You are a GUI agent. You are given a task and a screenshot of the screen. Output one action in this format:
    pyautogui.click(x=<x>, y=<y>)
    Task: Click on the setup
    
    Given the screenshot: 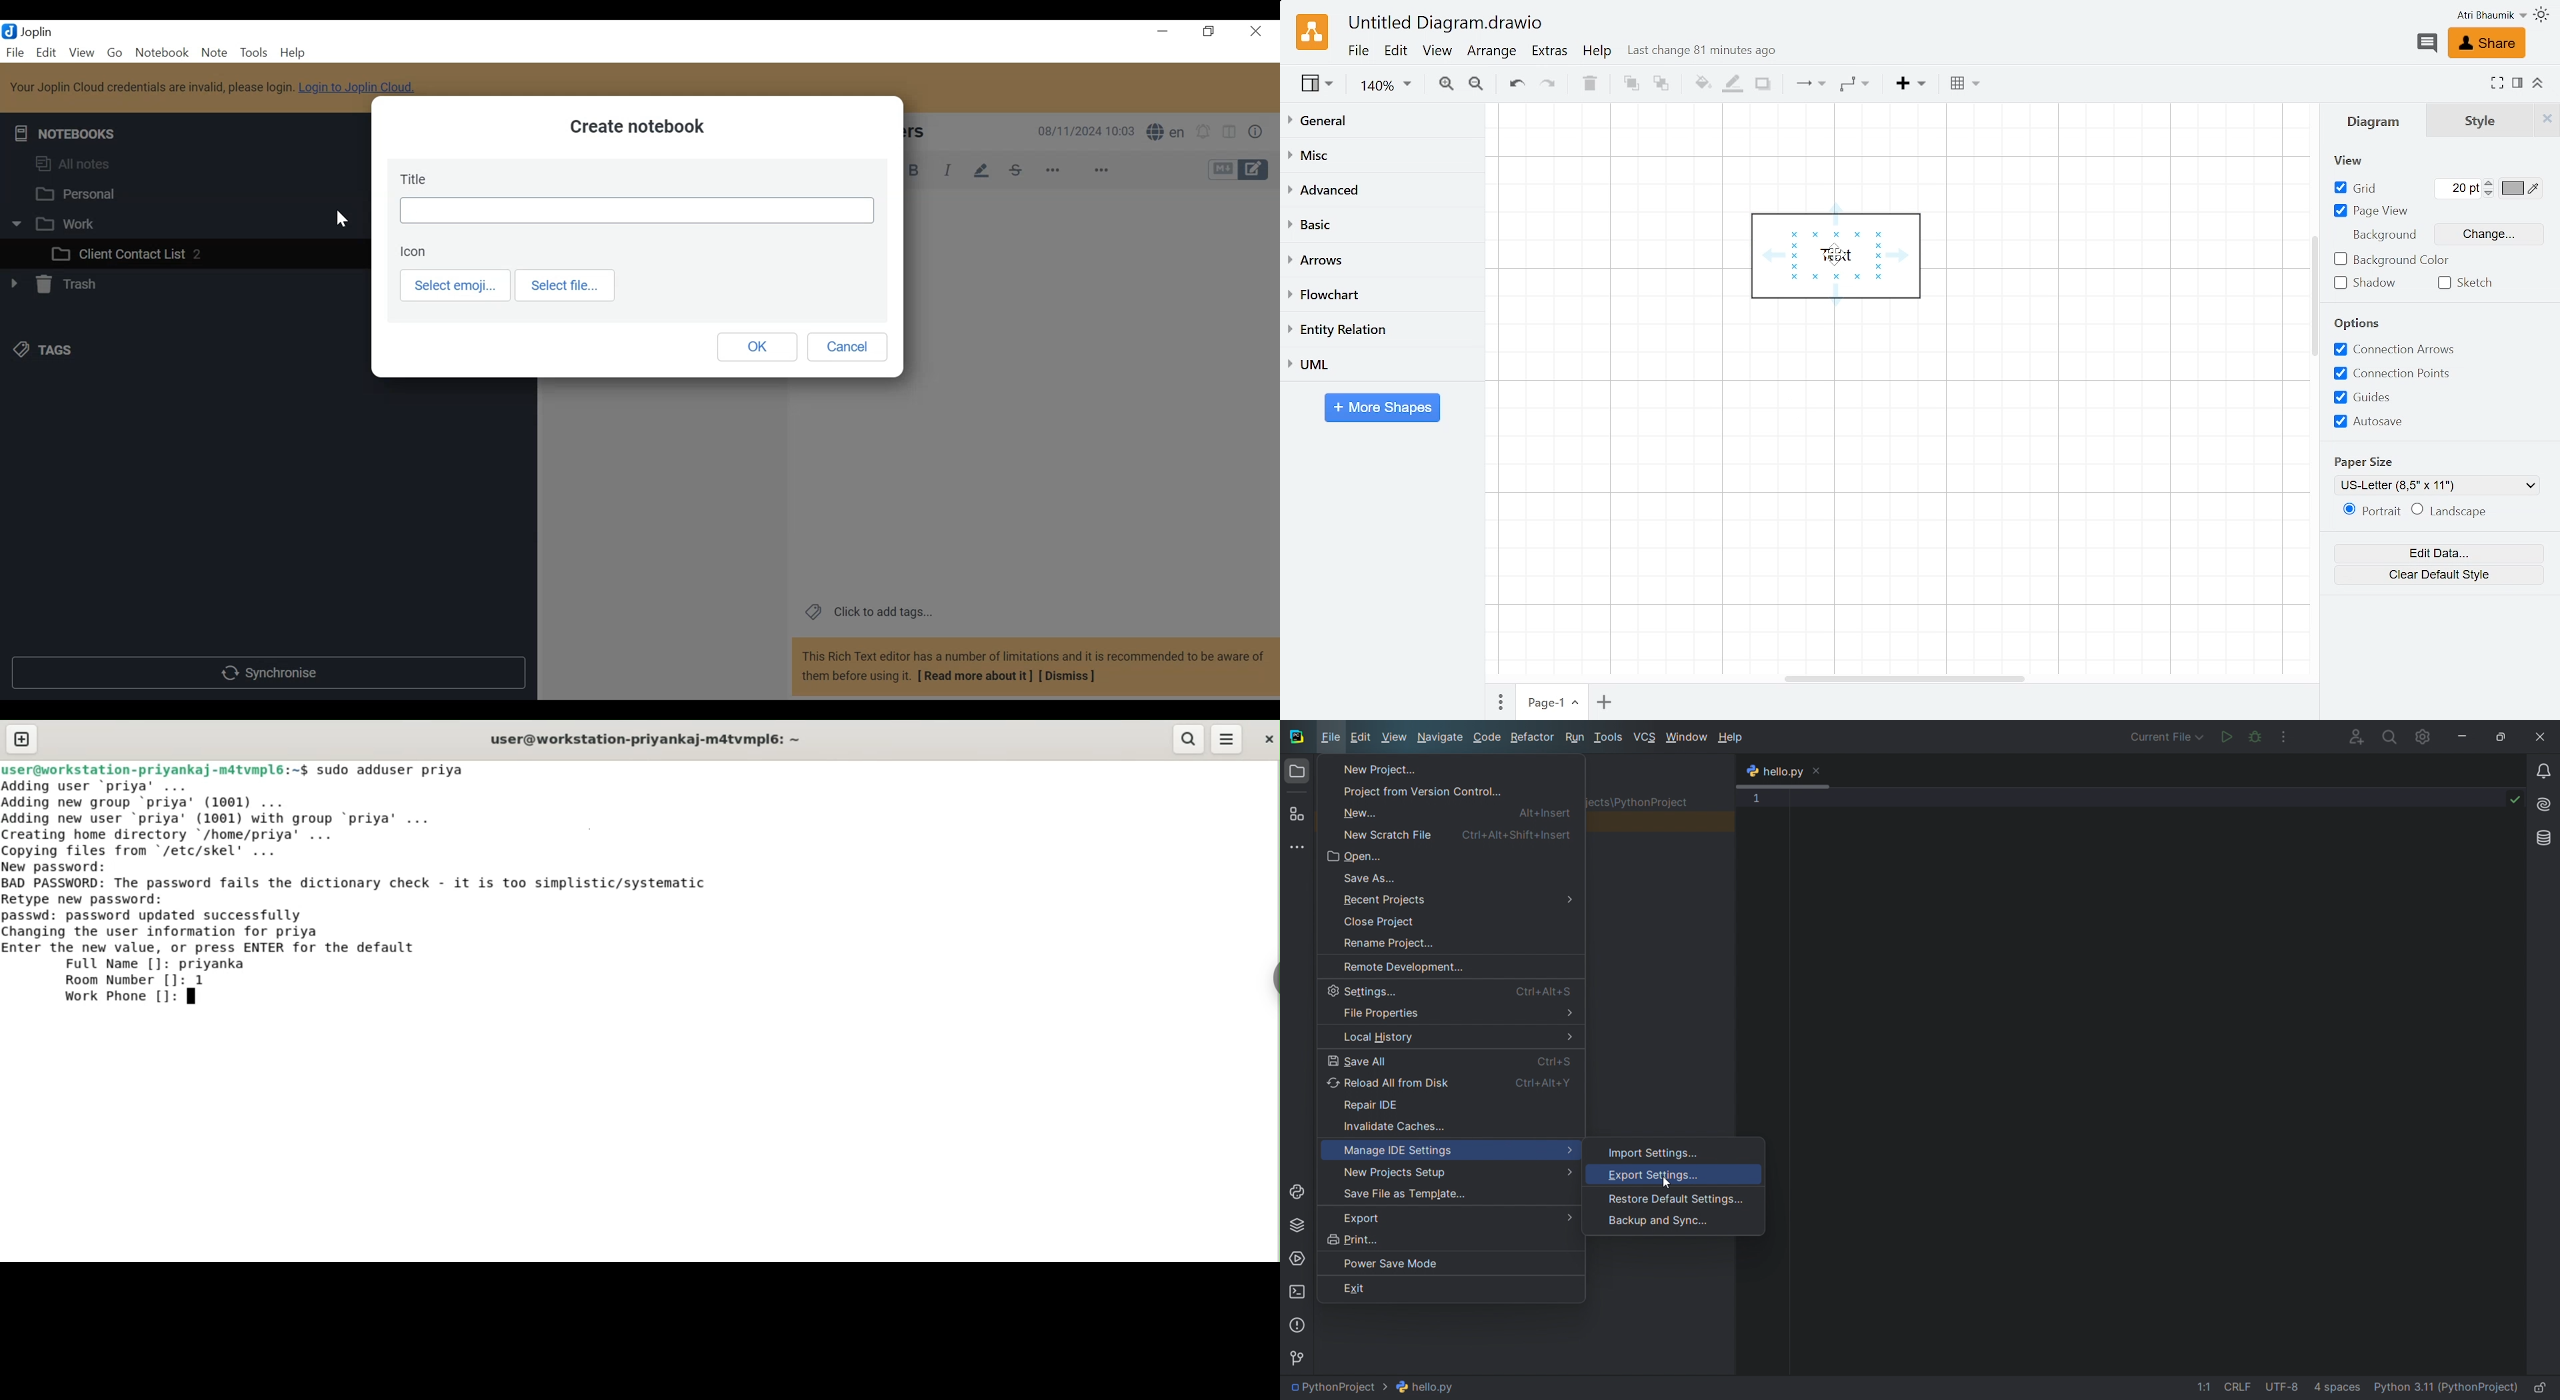 What is the action you would take?
    pyautogui.click(x=1449, y=1171)
    